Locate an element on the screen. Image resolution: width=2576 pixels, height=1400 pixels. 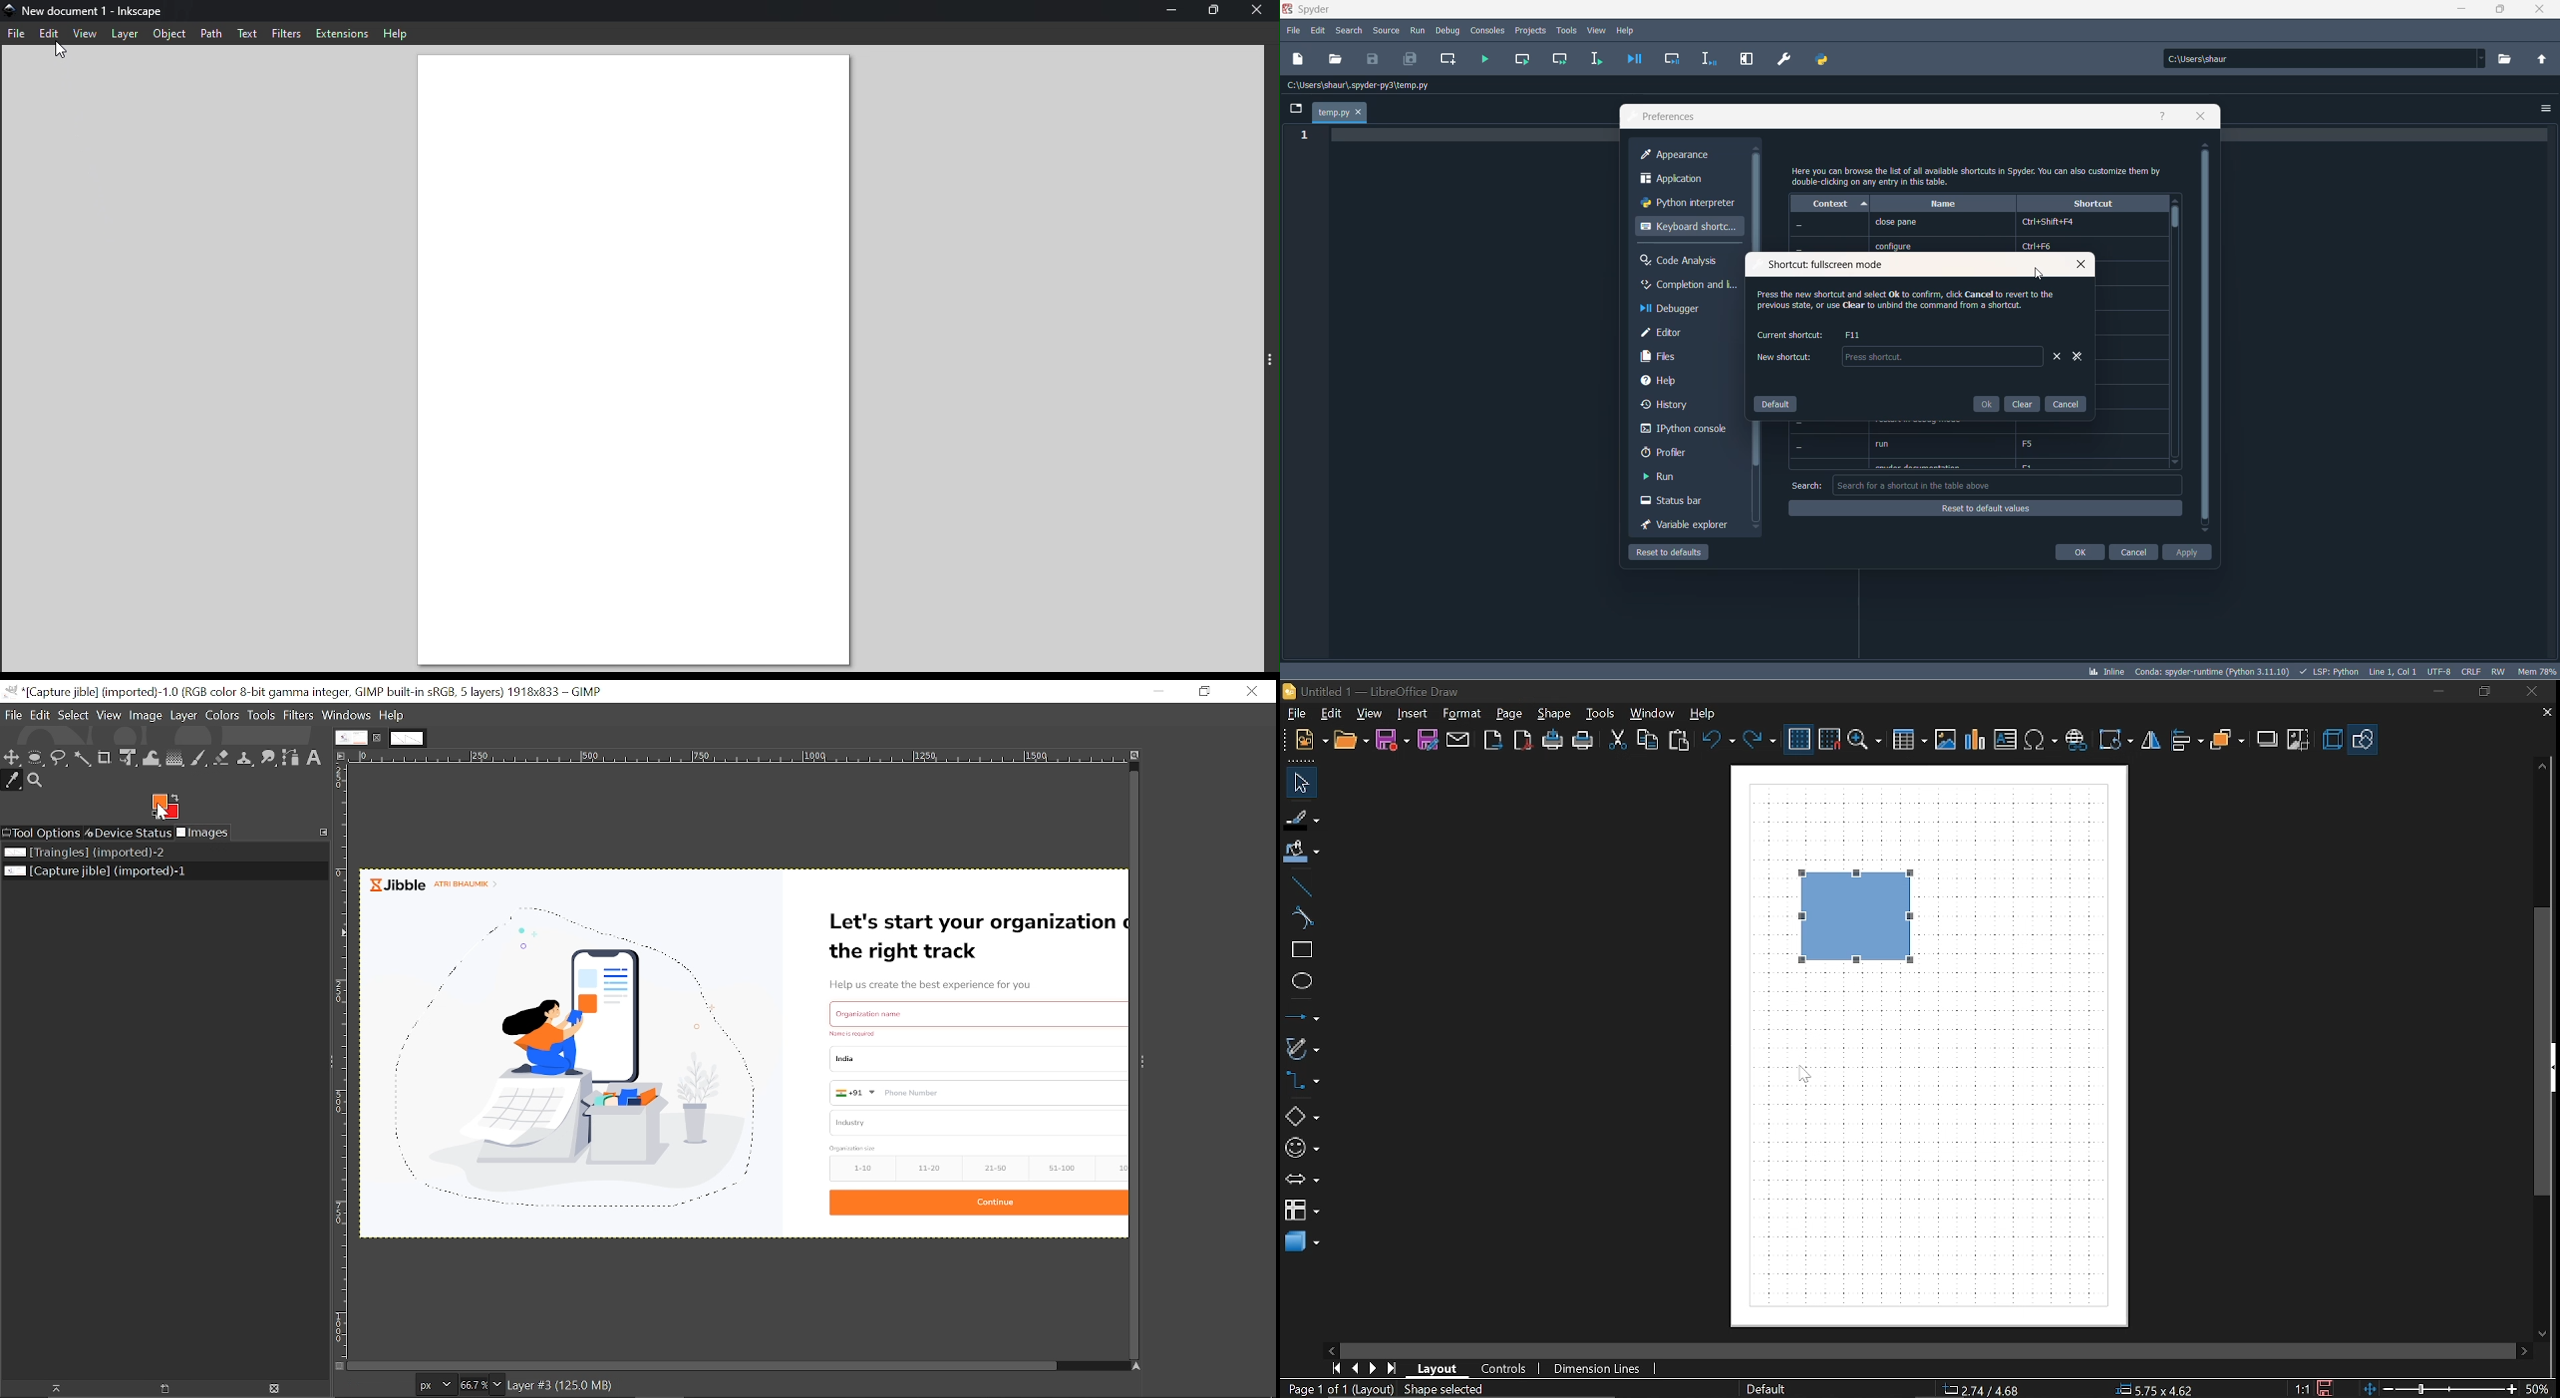
variable exploreer is located at coordinates (1684, 527).